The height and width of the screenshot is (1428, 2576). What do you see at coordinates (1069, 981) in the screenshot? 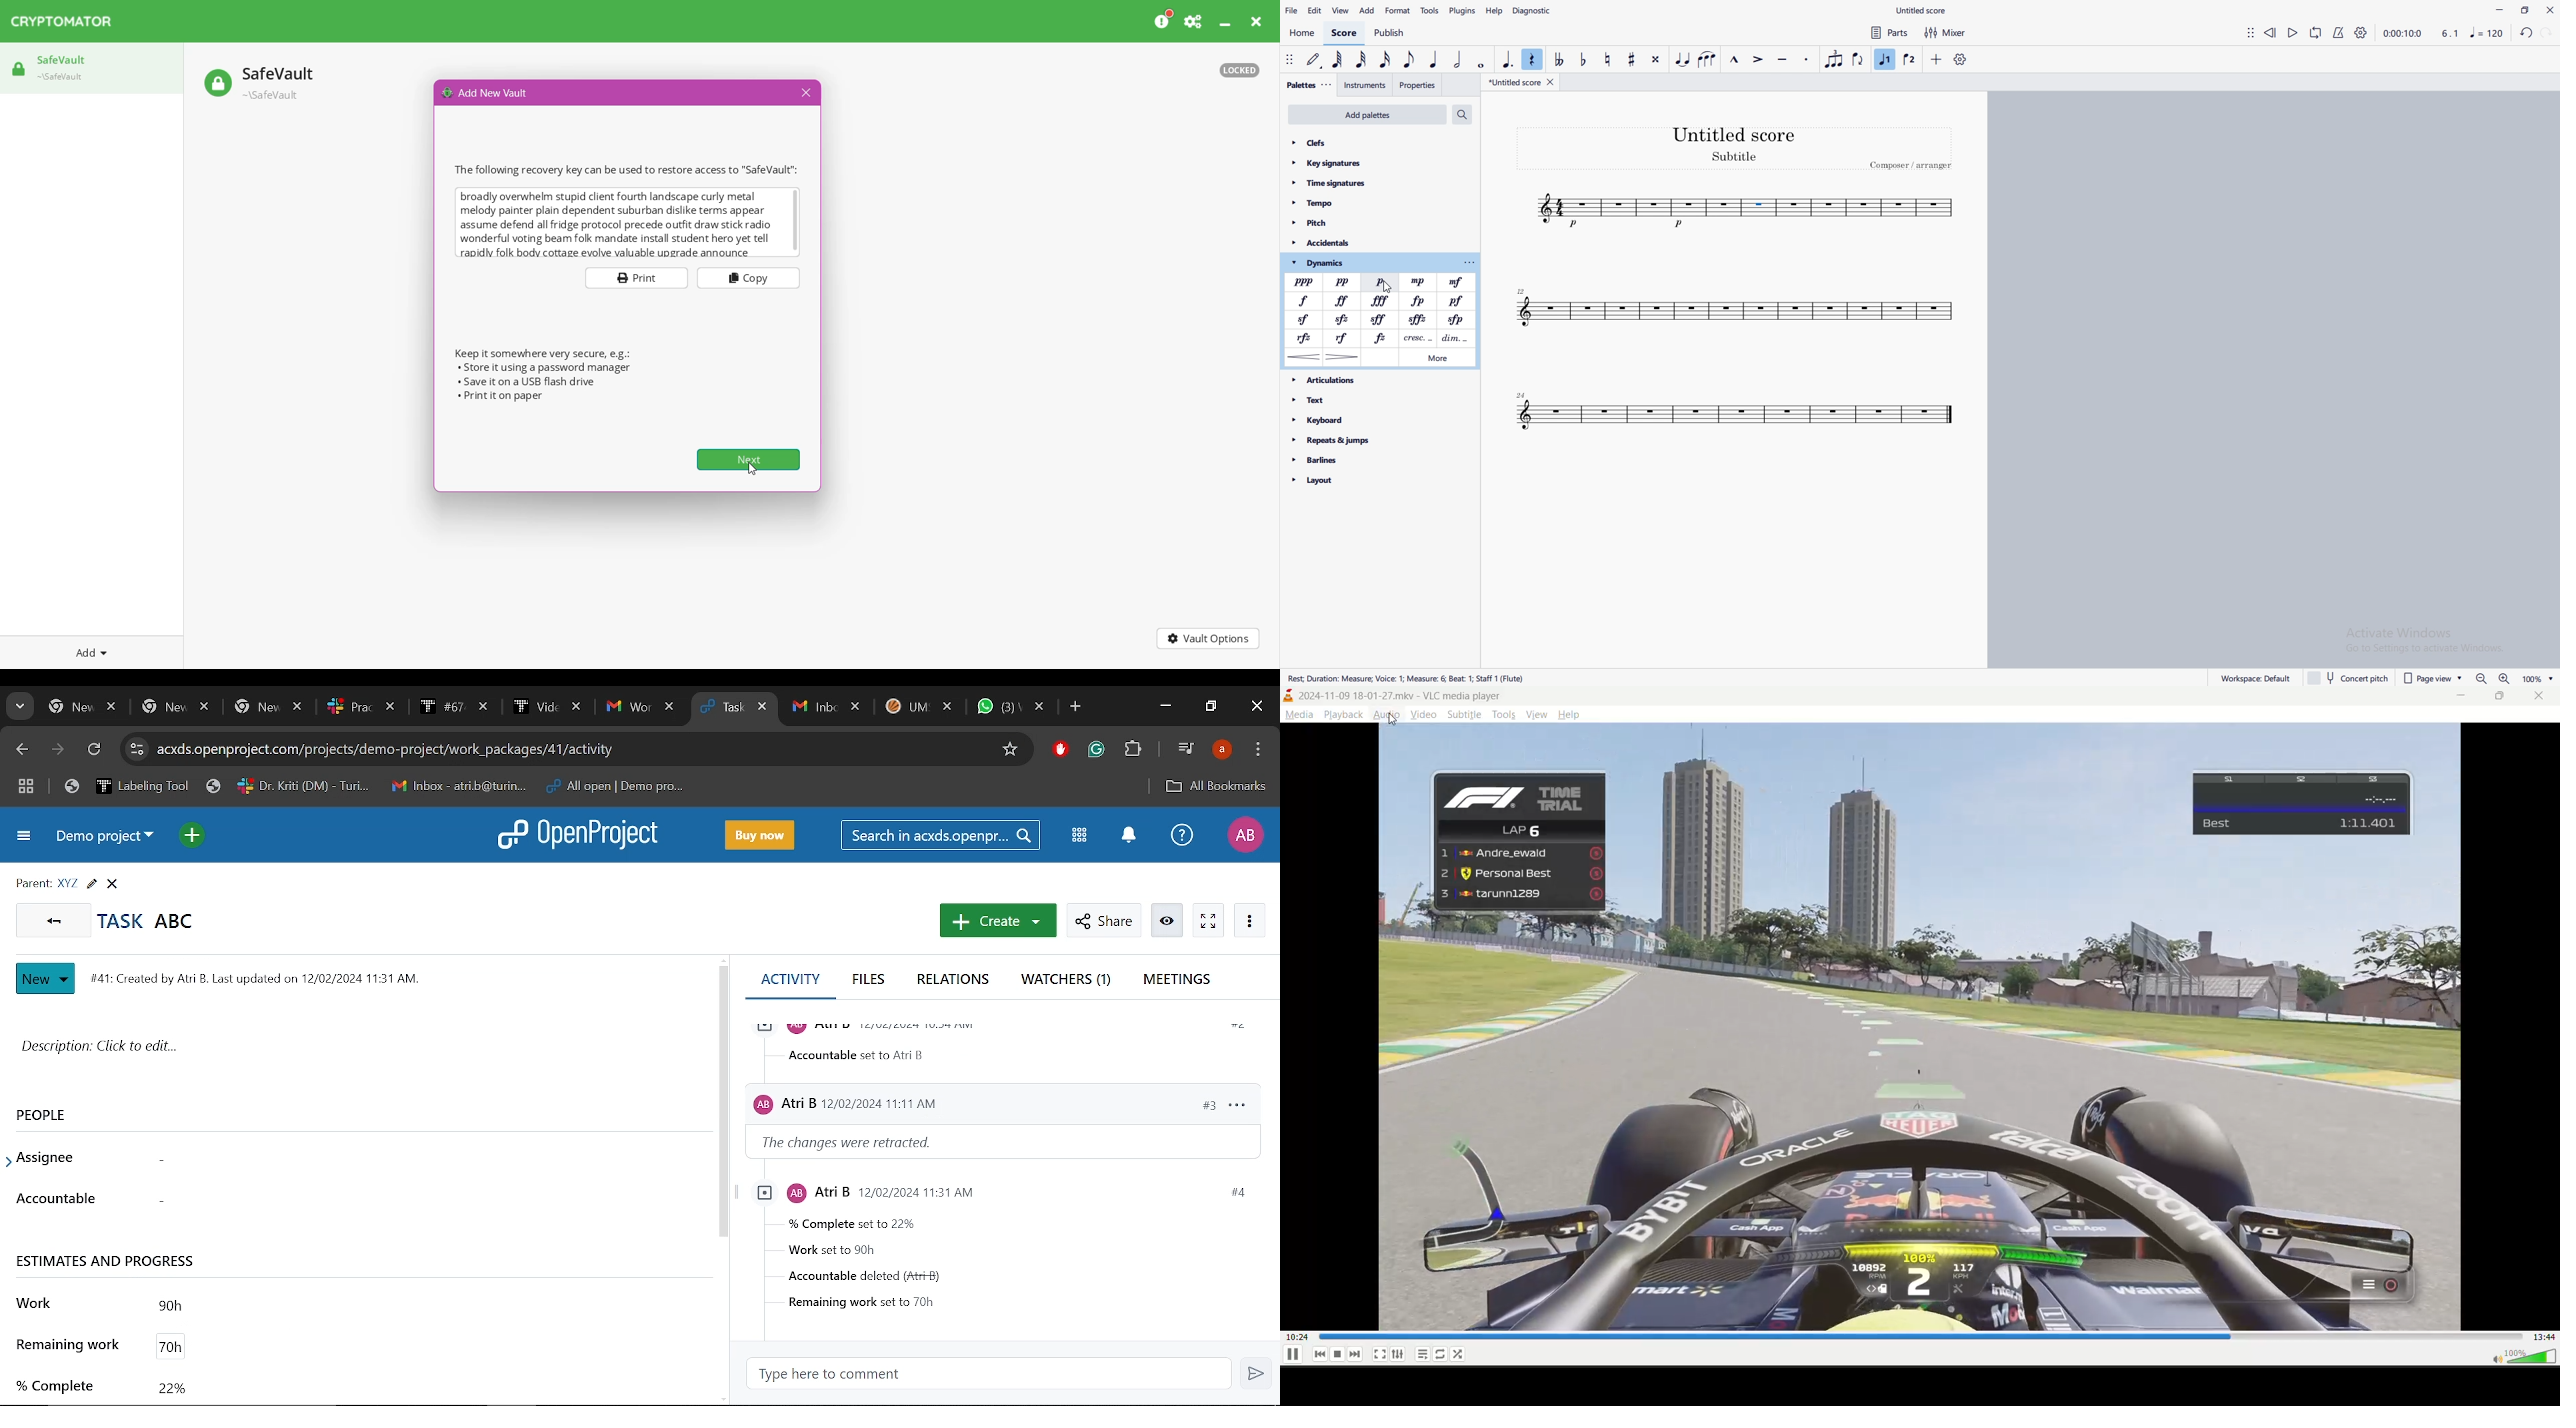
I see `Watchers ` at bounding box center [1069, 981].